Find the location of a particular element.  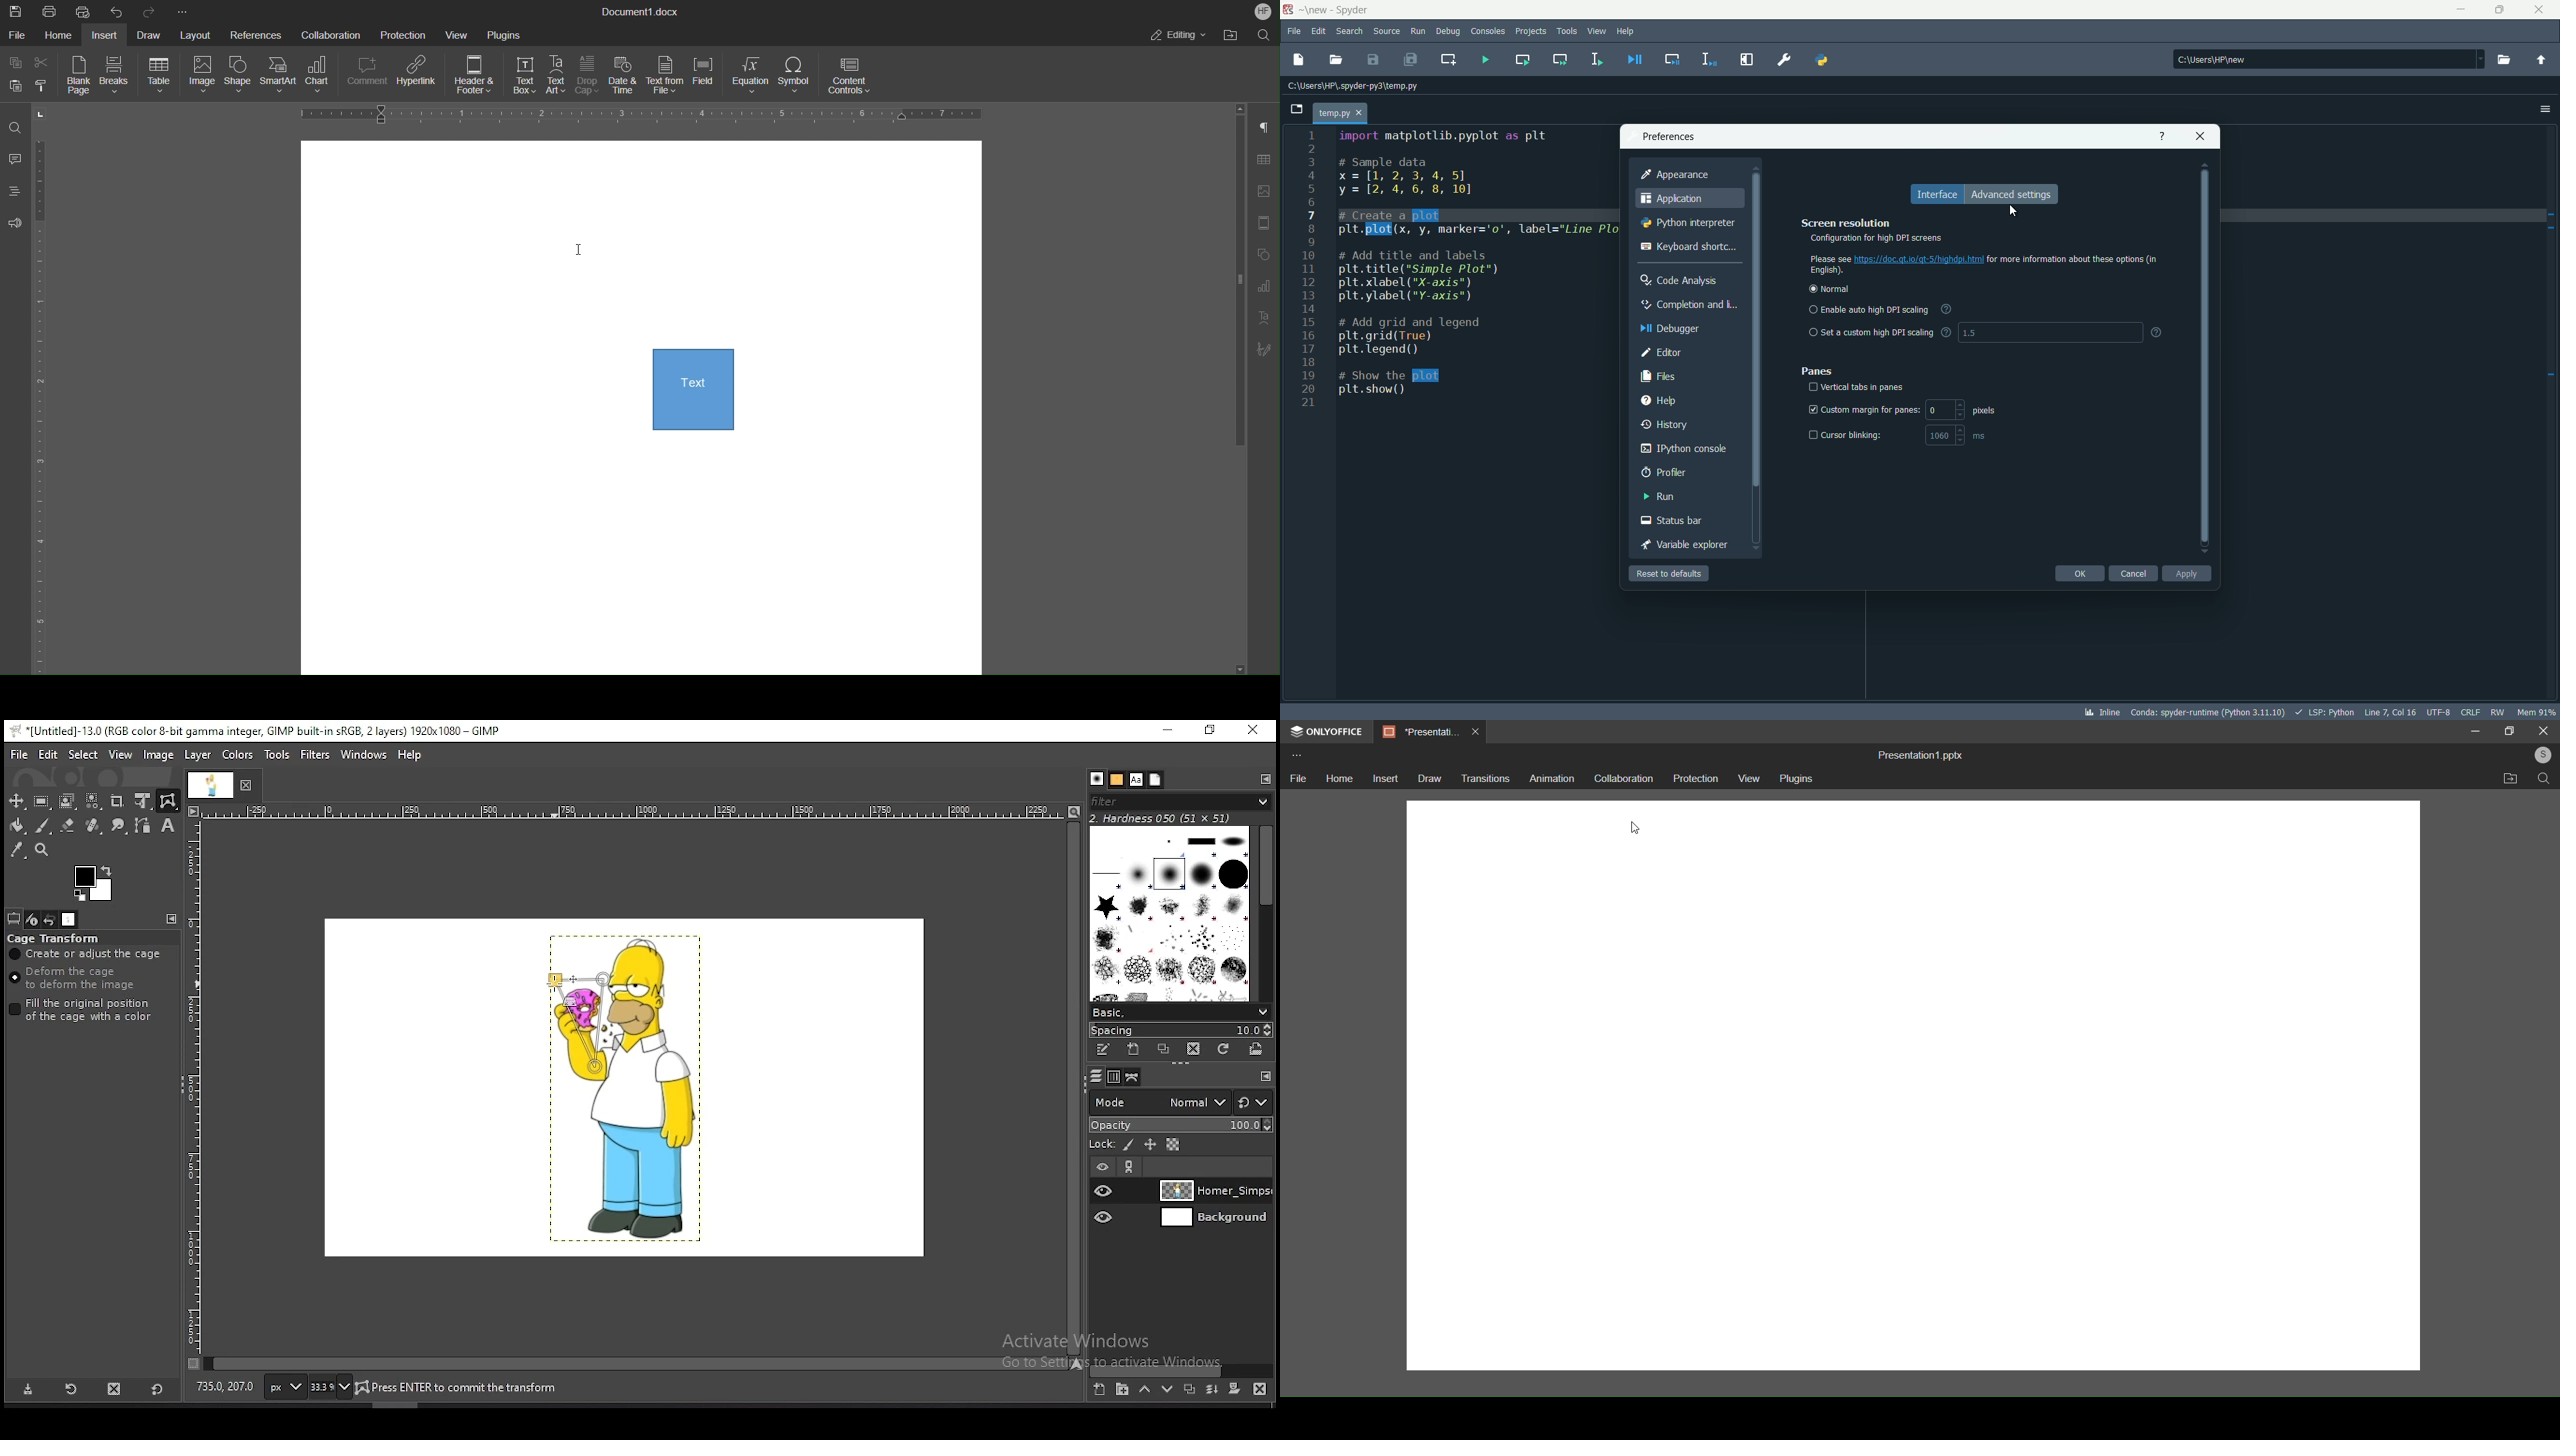

cage transform is located at coordinates (55, 938).